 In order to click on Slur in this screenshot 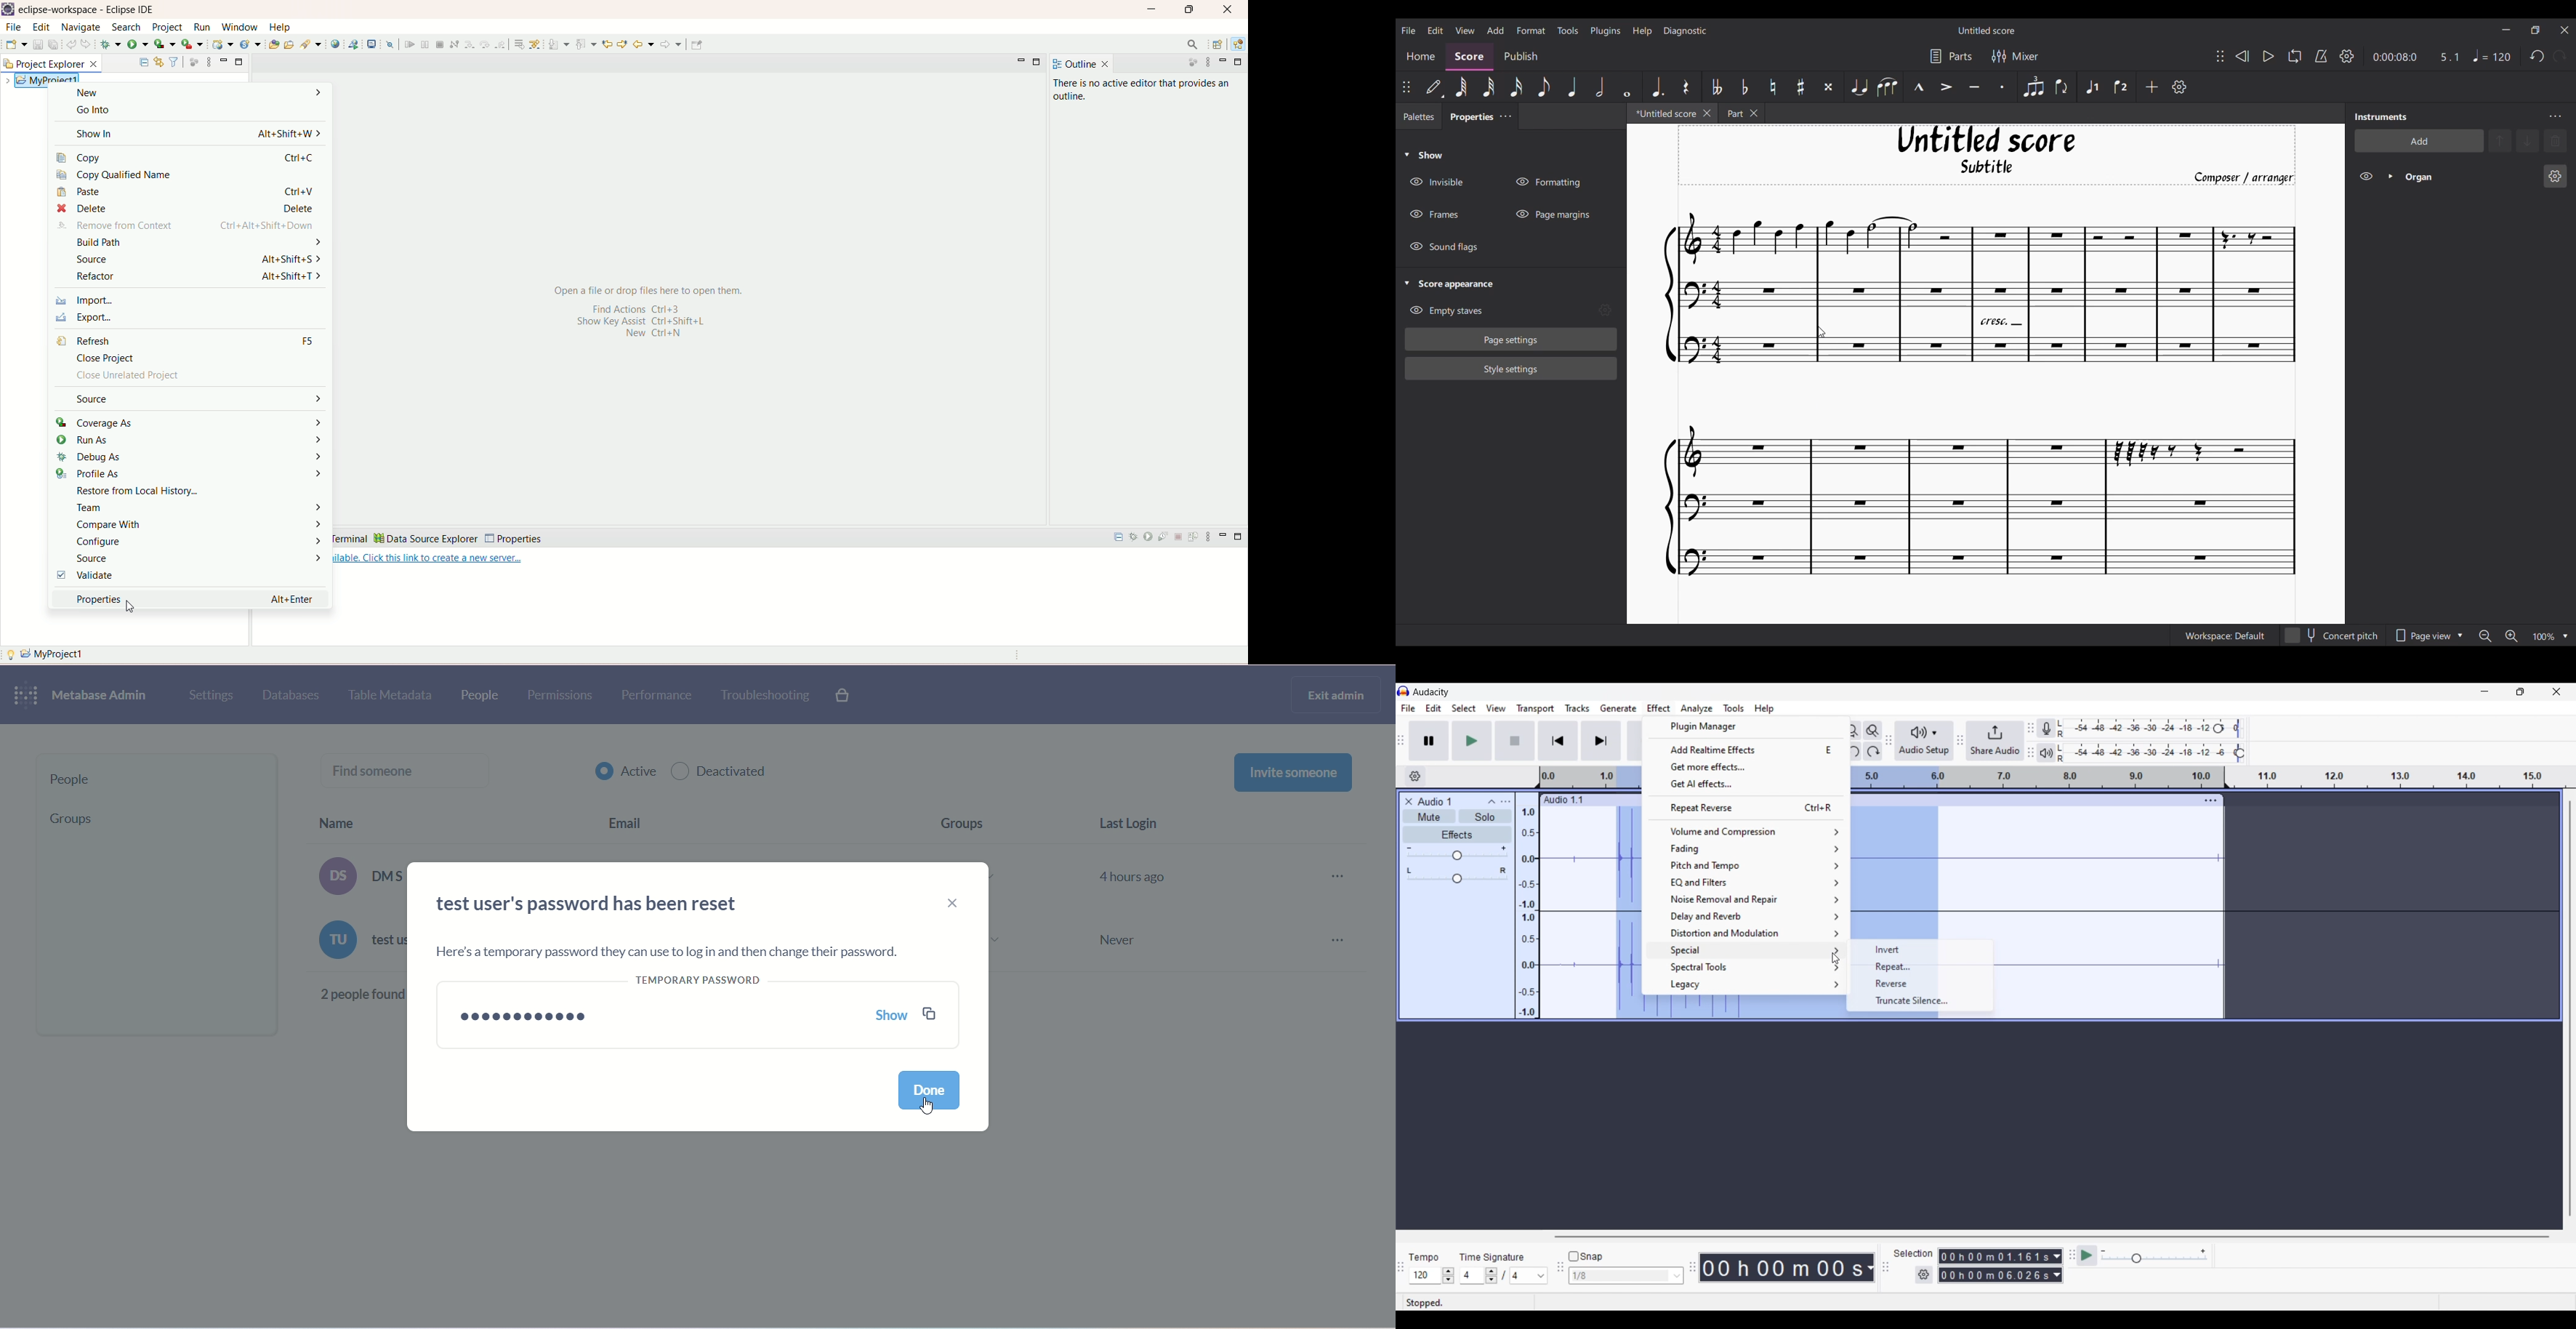, I will do `click(1887, 87)`.